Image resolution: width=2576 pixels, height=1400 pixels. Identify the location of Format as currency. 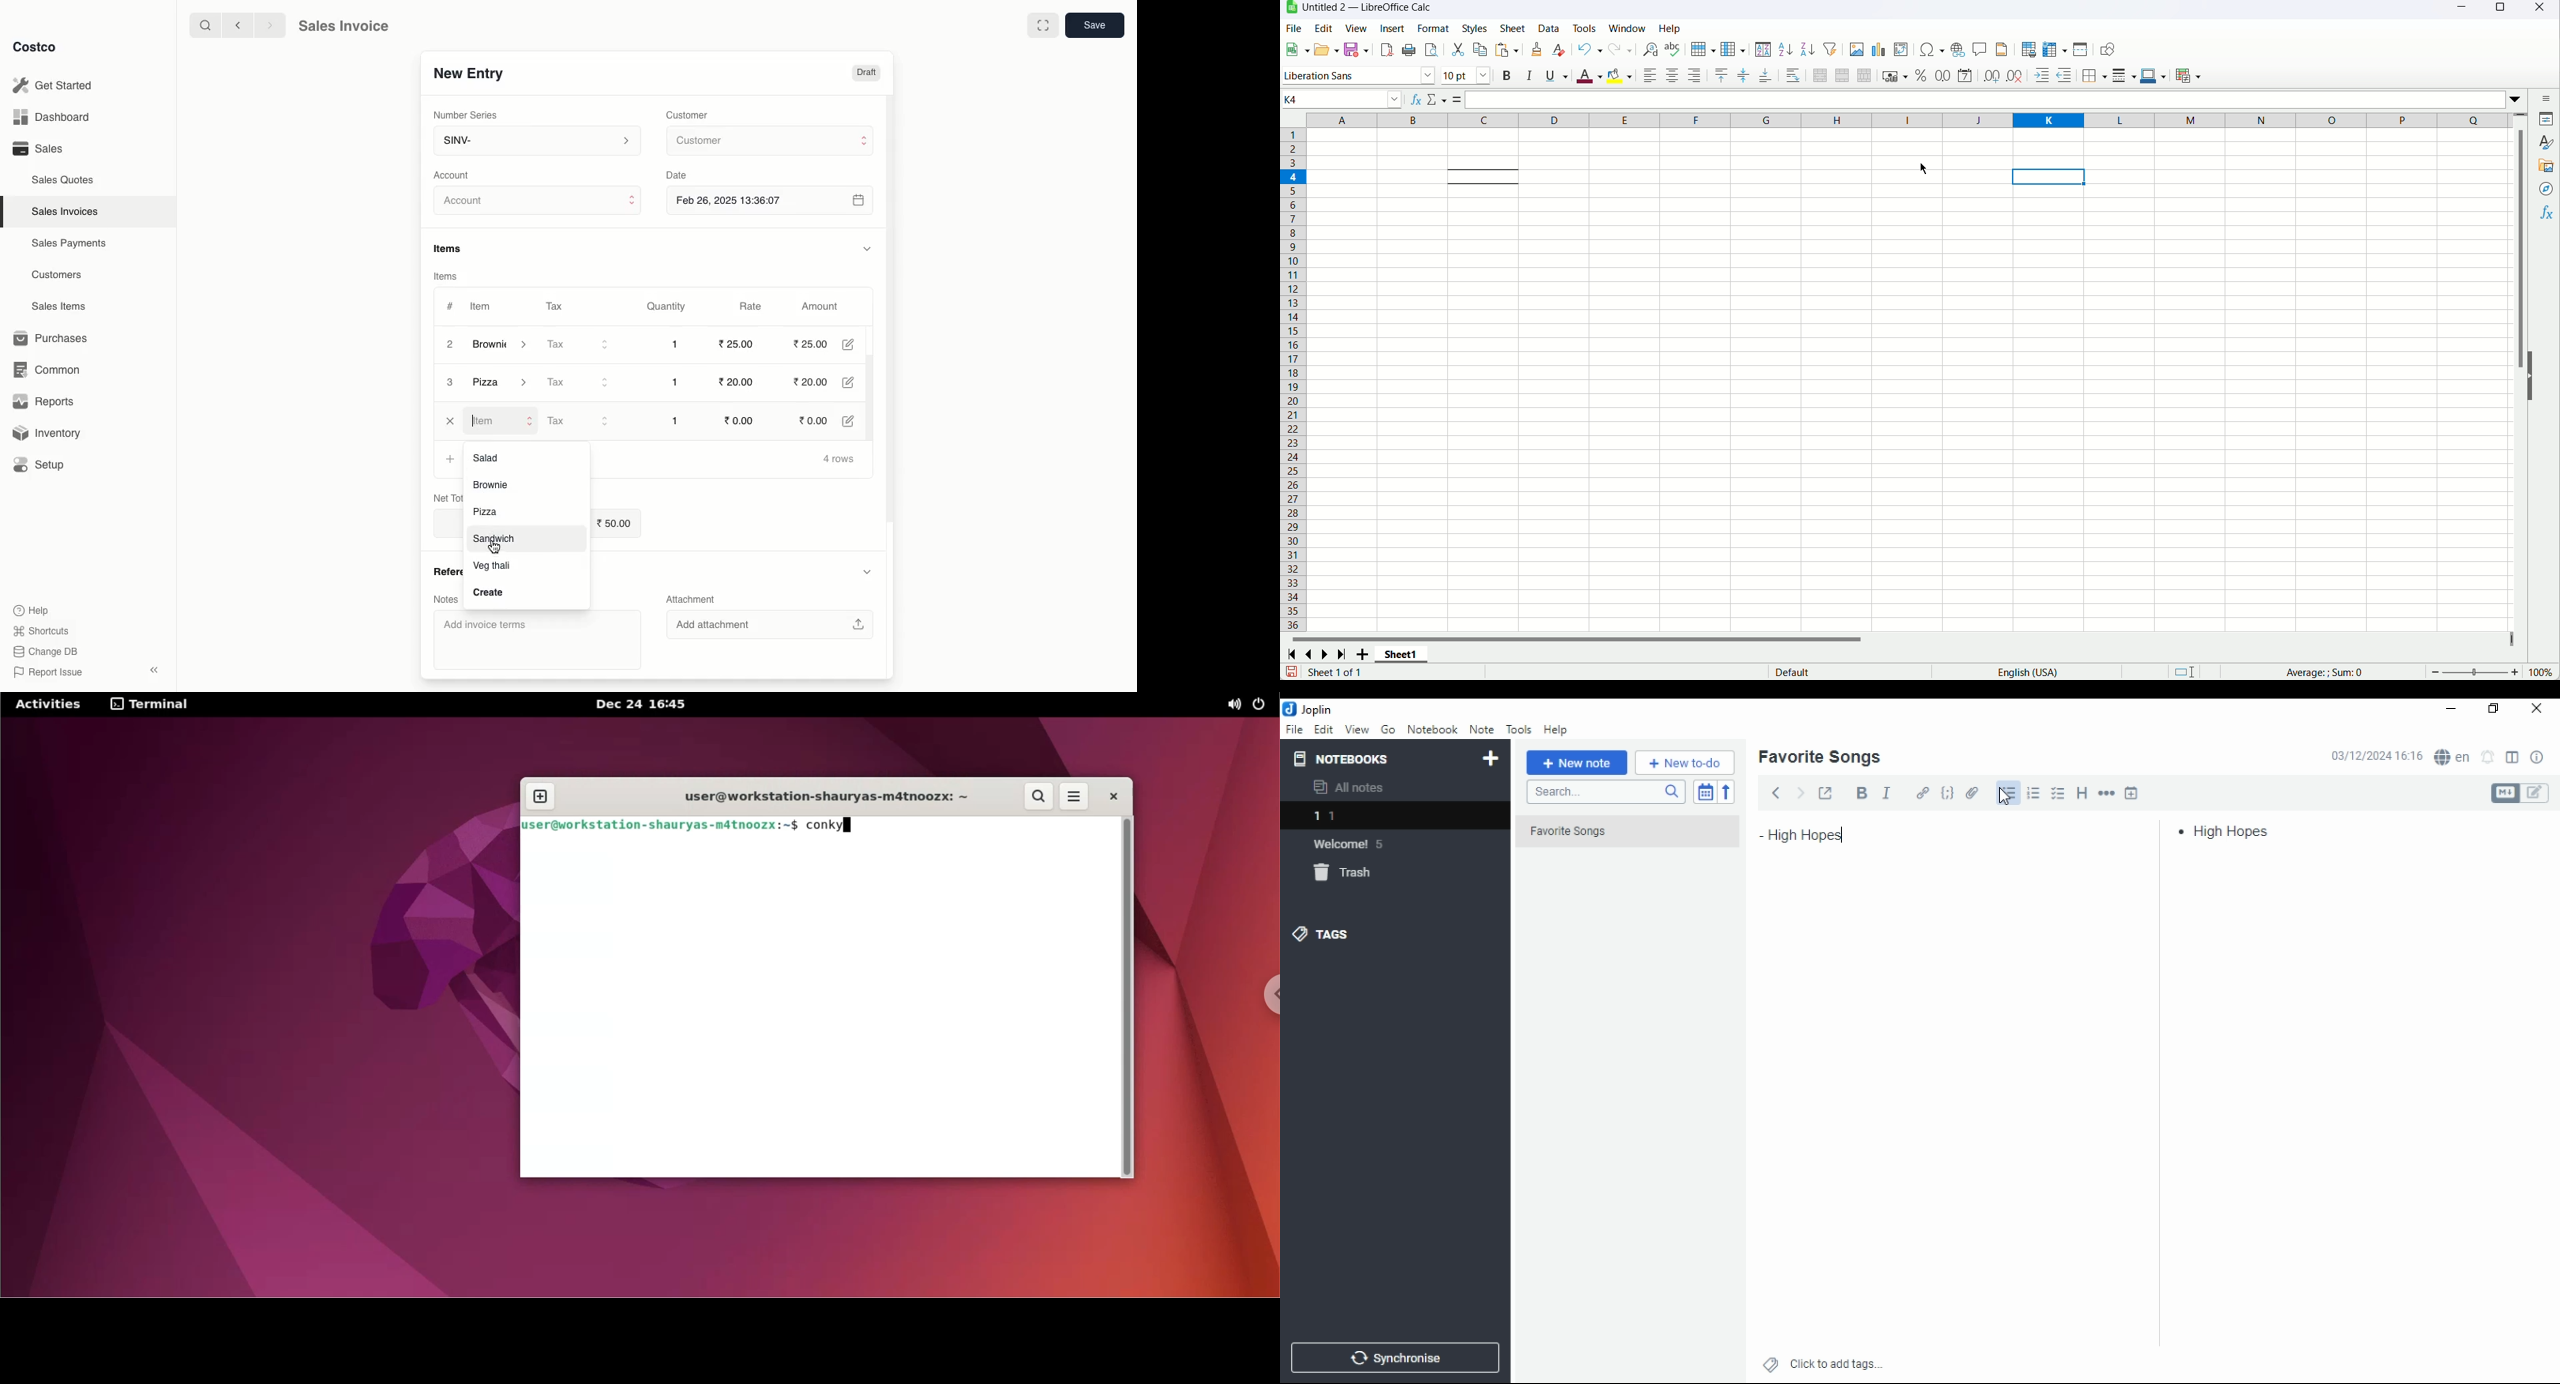
(1895, 75).